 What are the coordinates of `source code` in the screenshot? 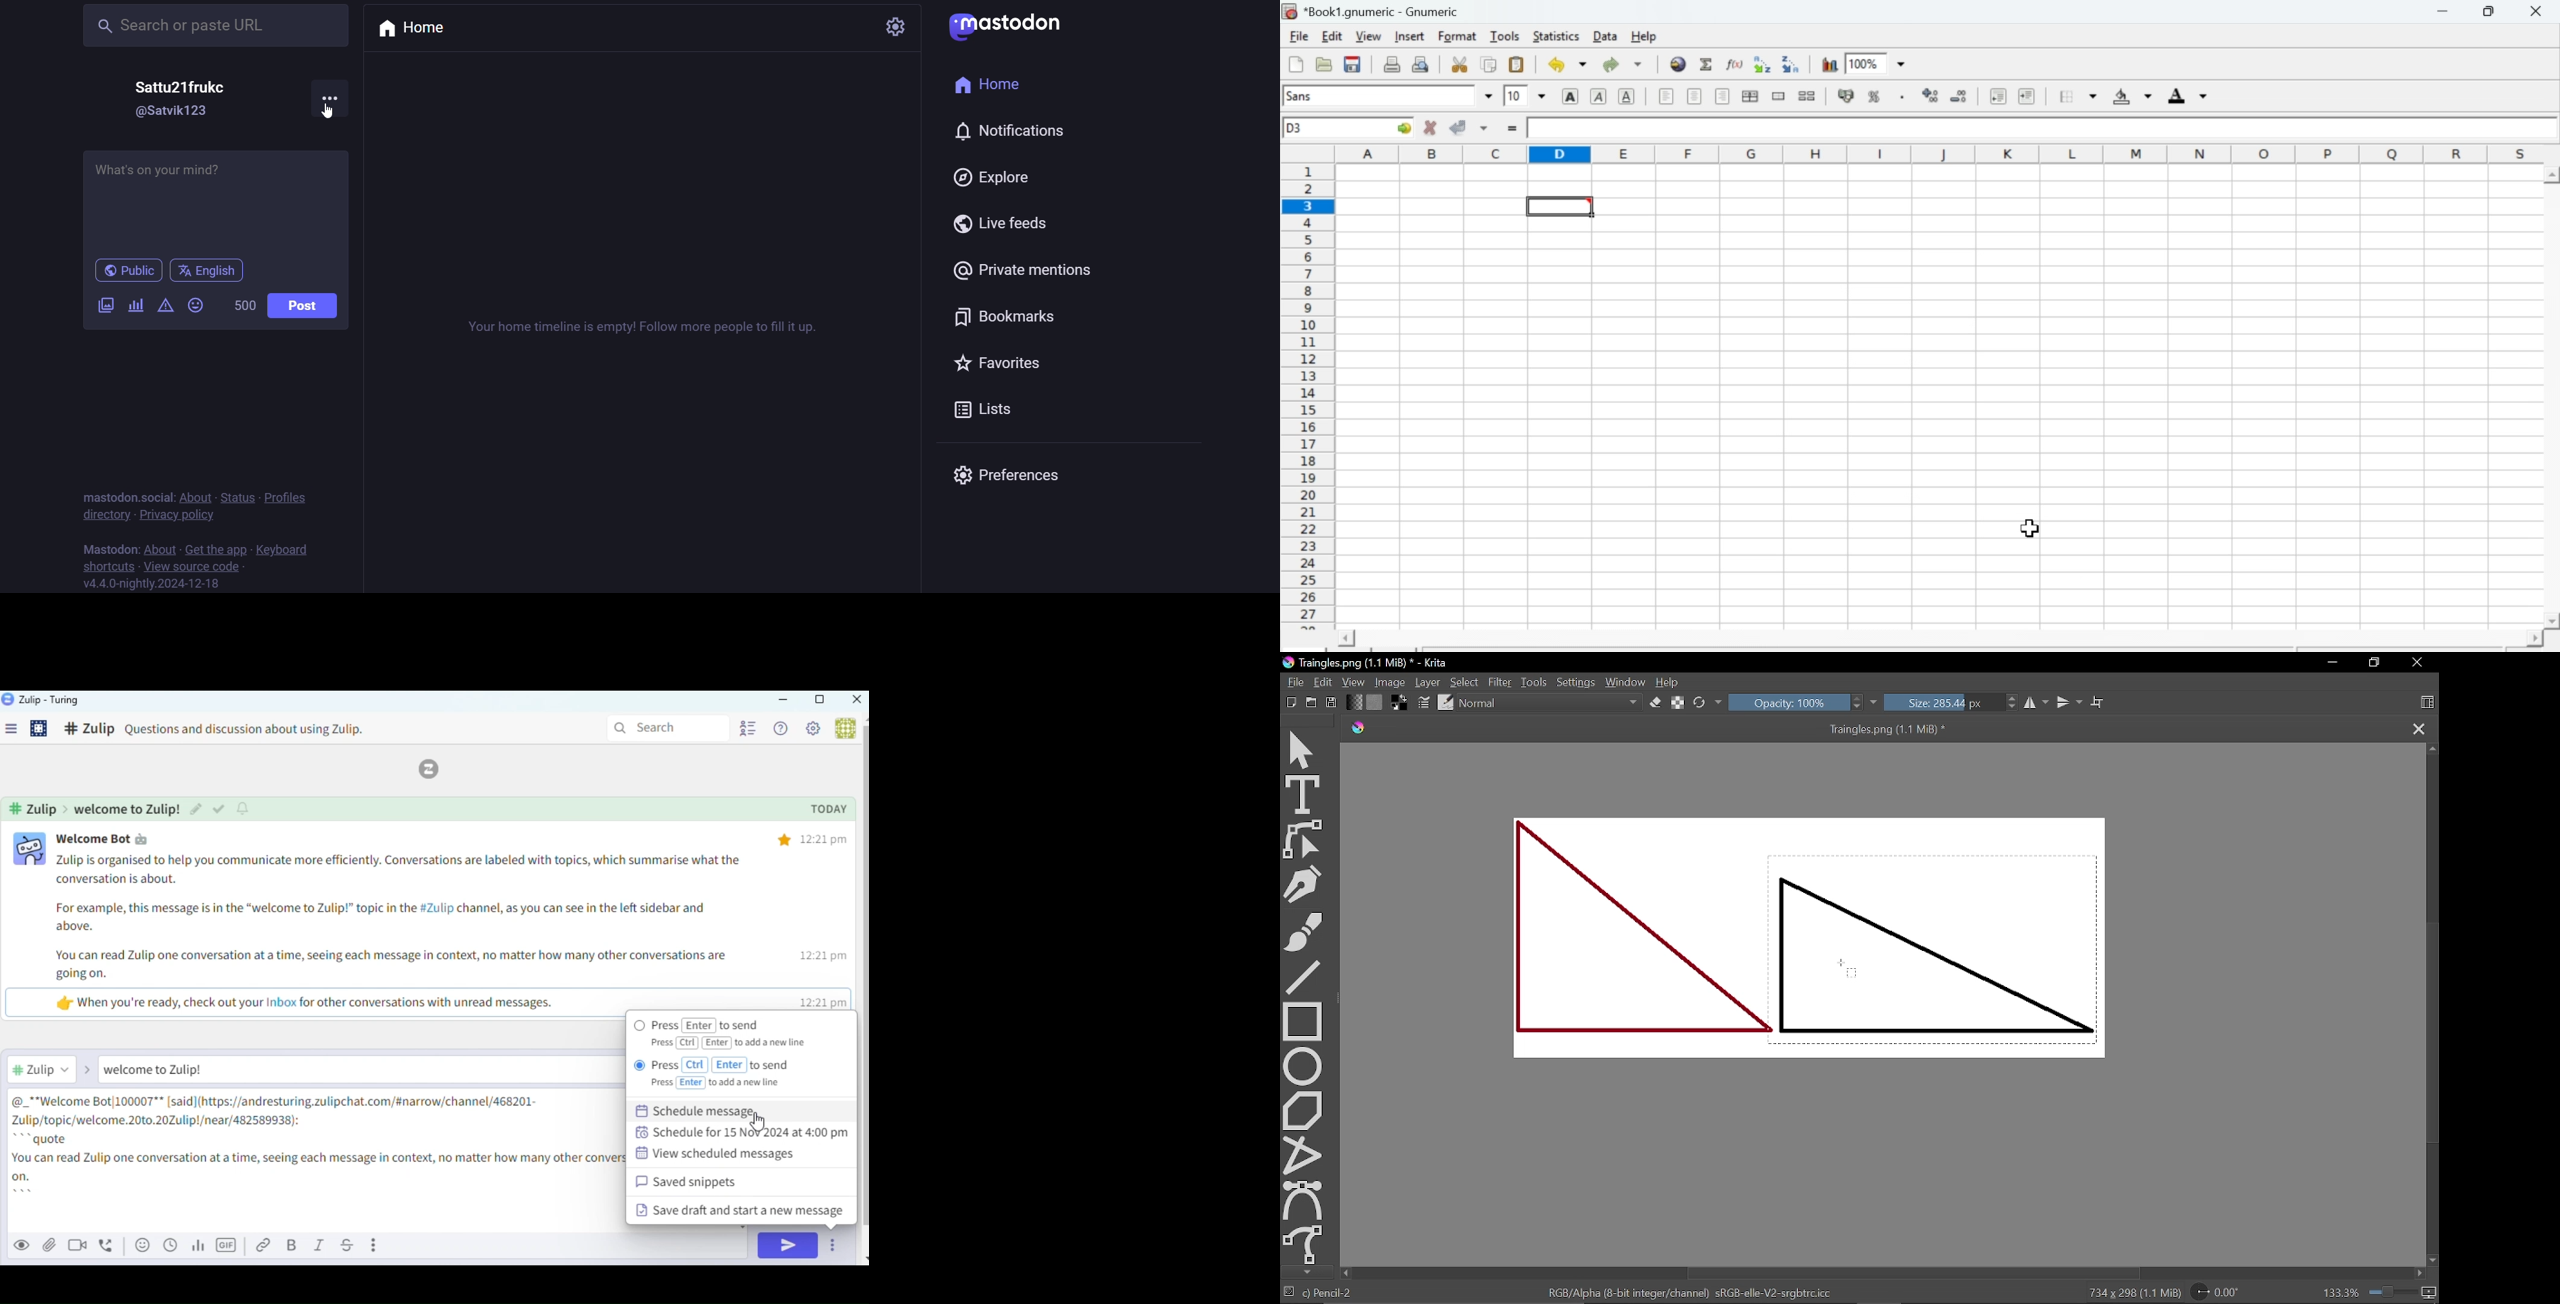 It's located at (194, 566).